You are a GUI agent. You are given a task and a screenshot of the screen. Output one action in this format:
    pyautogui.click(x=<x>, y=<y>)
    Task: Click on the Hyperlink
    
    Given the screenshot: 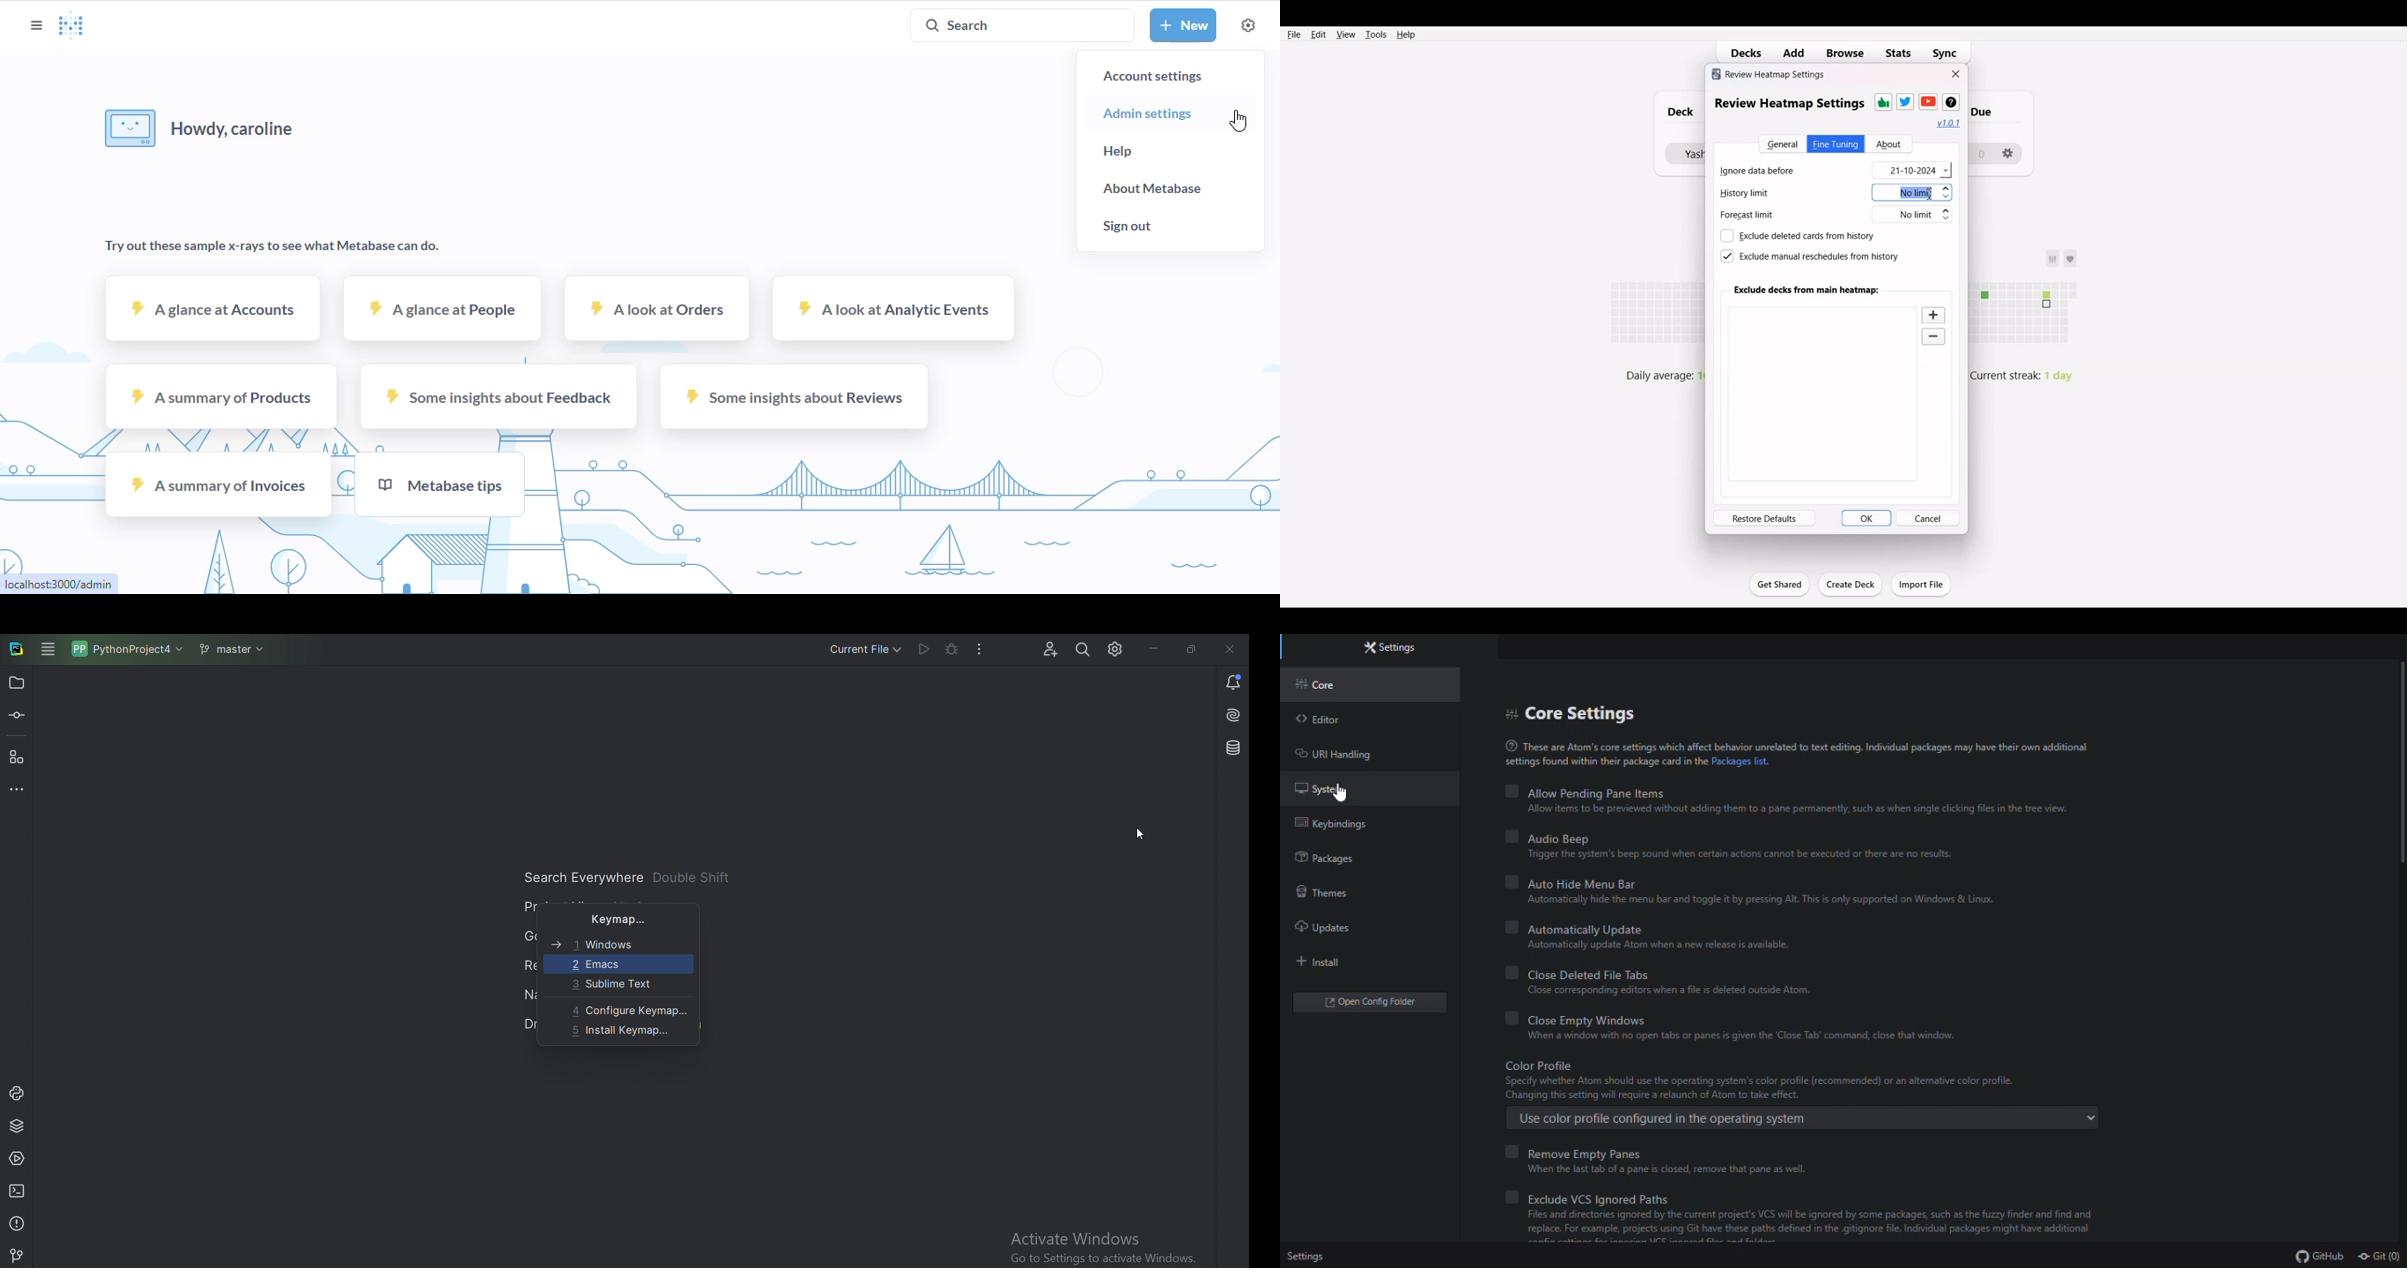 What is the action you would take?
    pyautogui.click(x=1949, y=123)
    